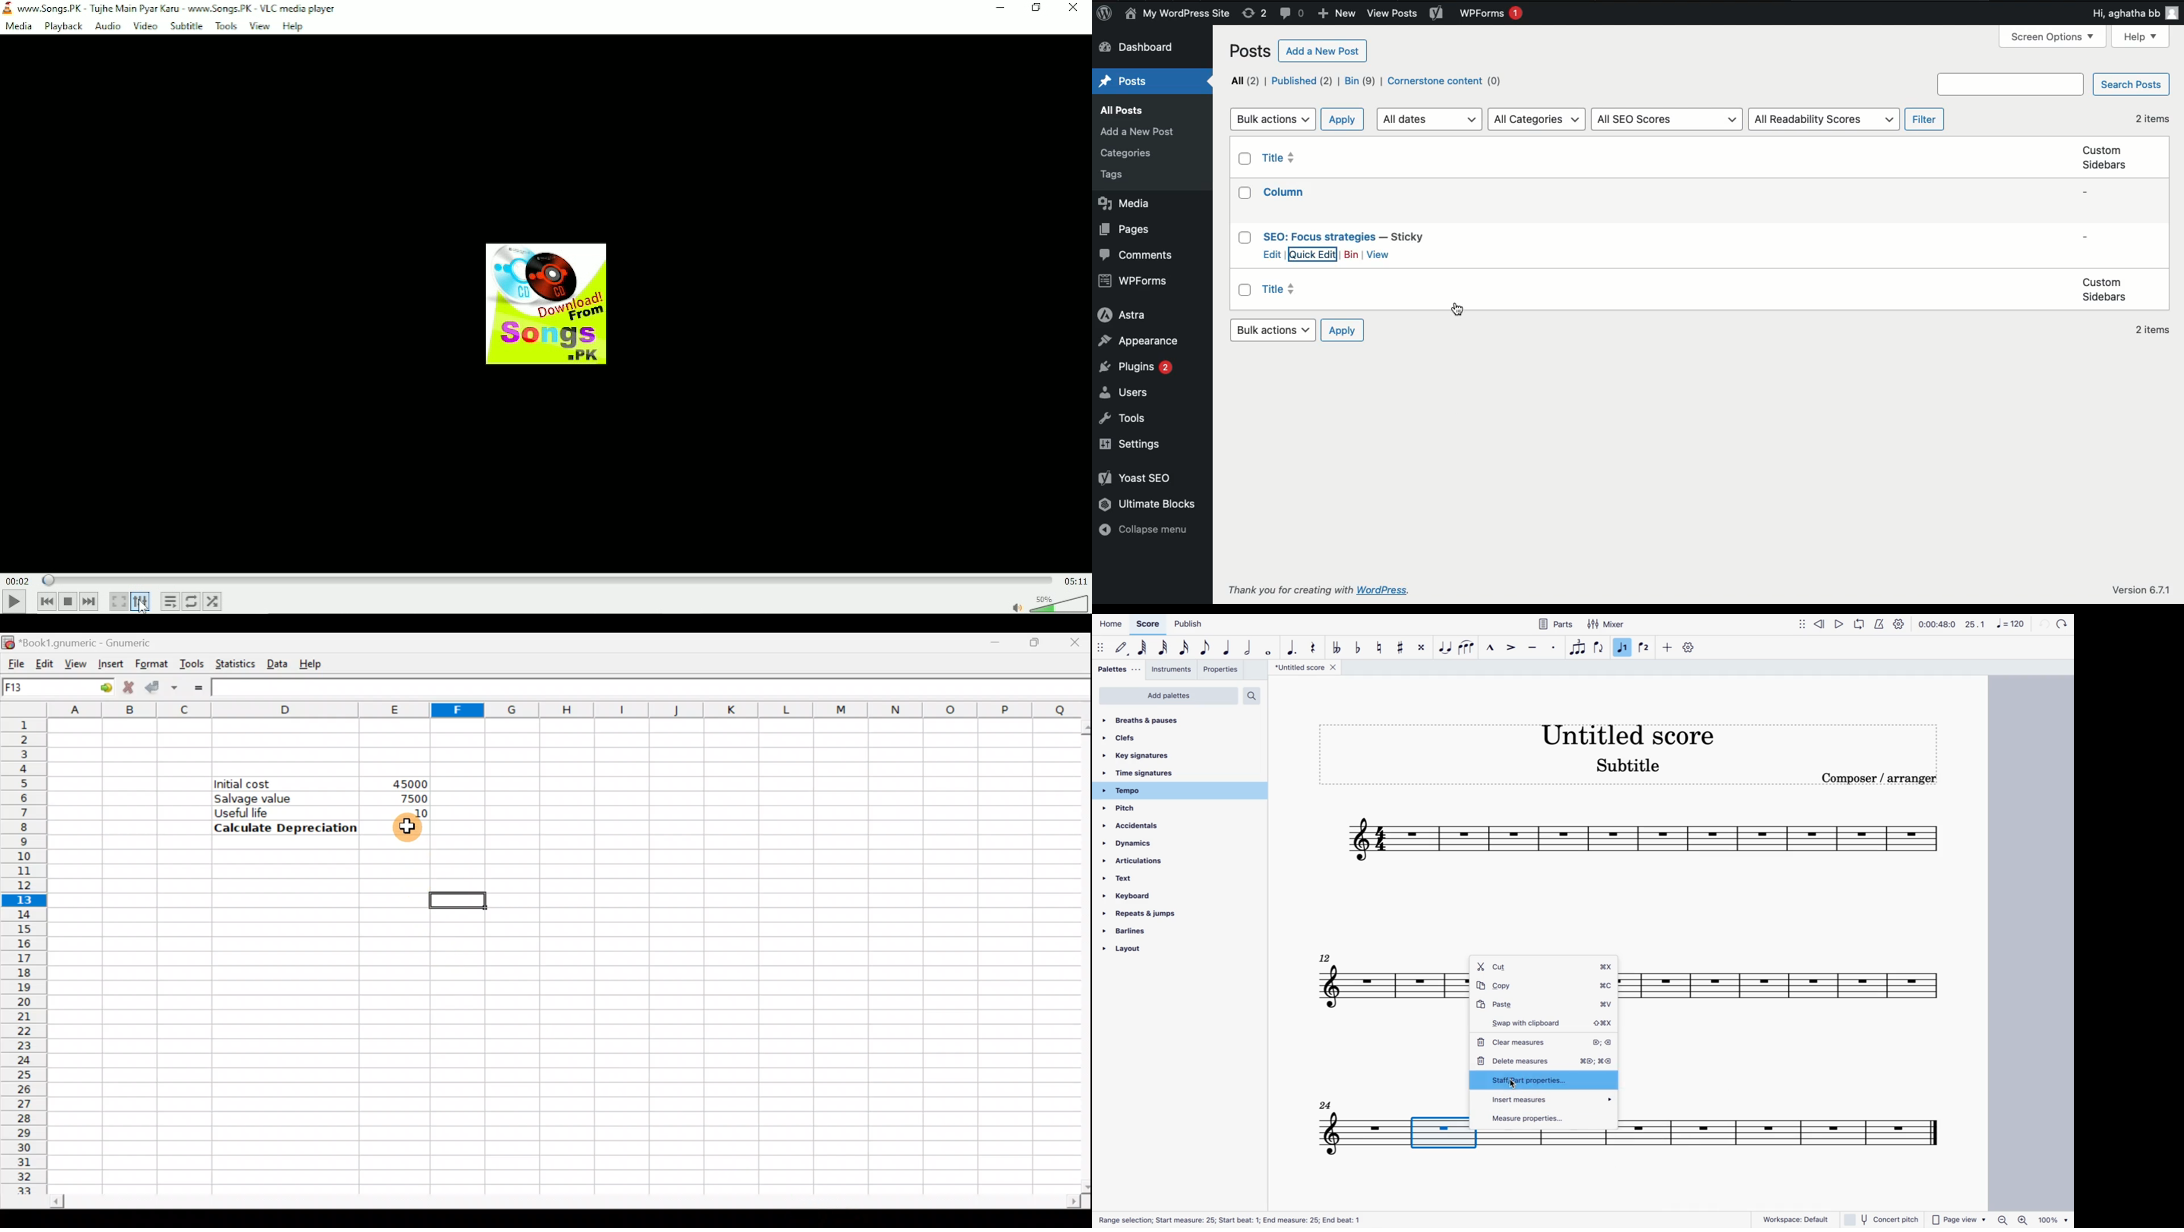 Image resolution: width=2184 pixels, height=1232 pixels. What do you see at coordinates (1145, 774) in the screenshot?
I see `time signatures` at bounding box center [1145, 774].